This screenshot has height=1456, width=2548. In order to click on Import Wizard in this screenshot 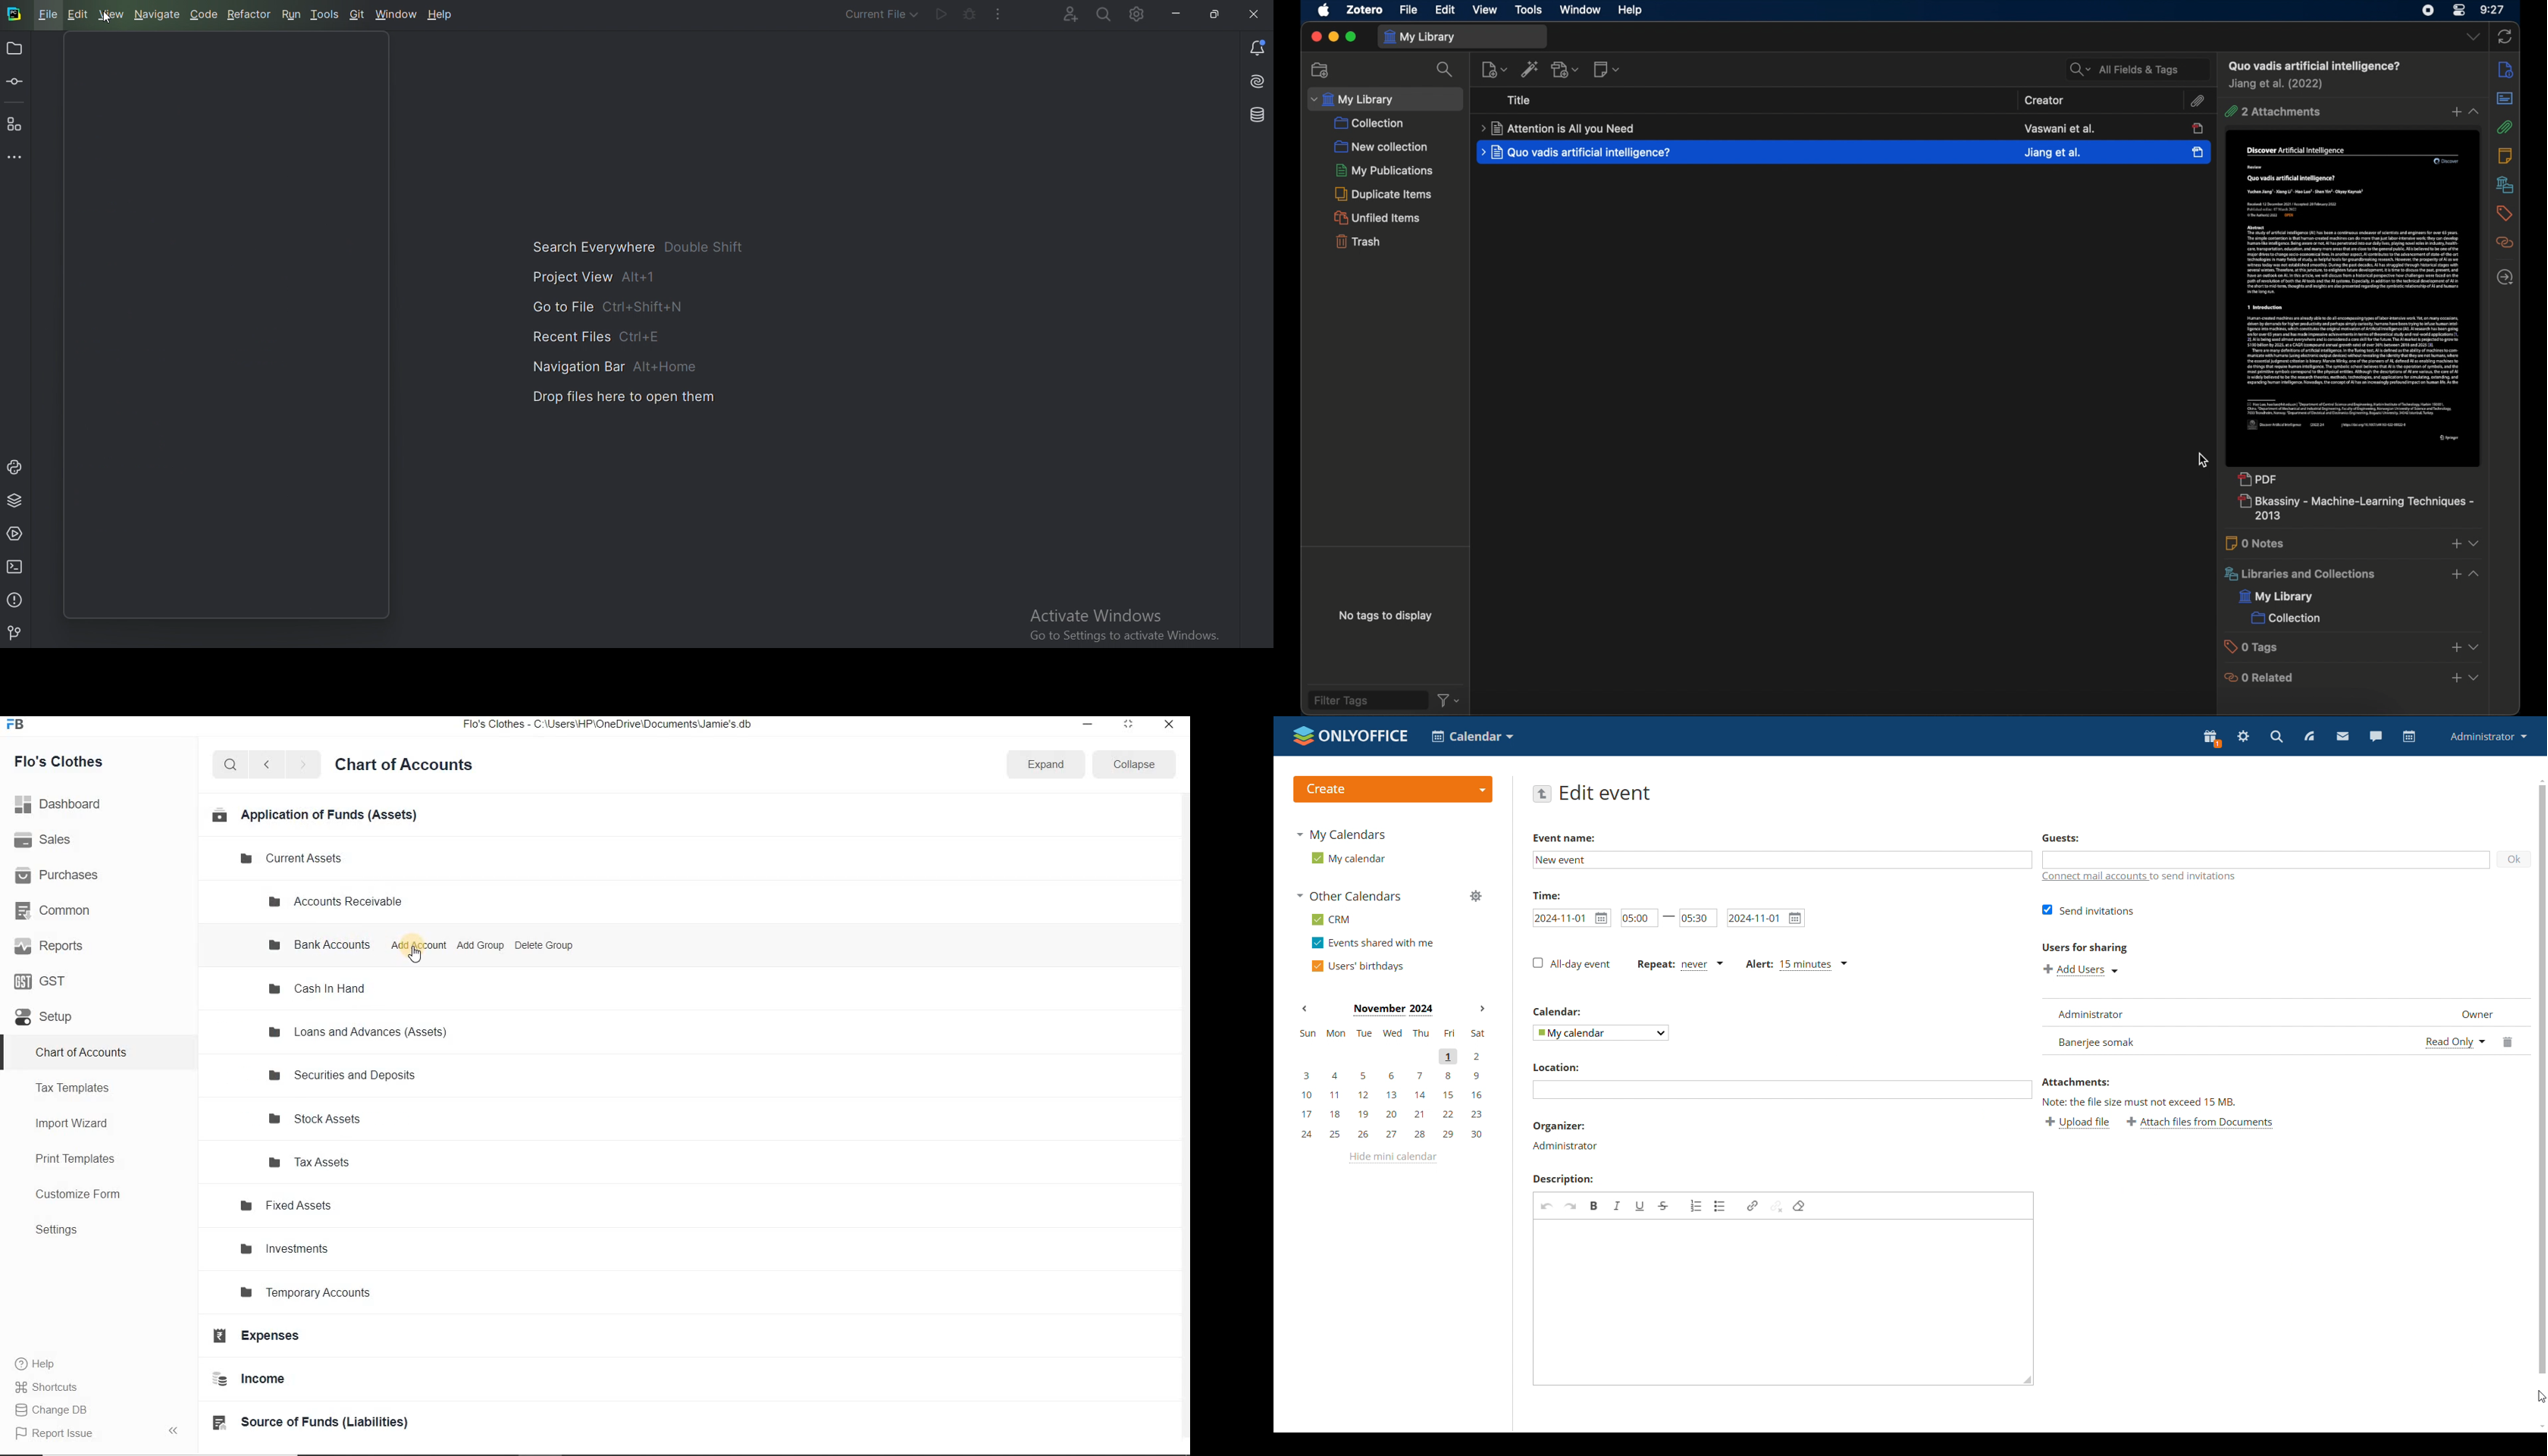, I will do `click(89, 1125)`.